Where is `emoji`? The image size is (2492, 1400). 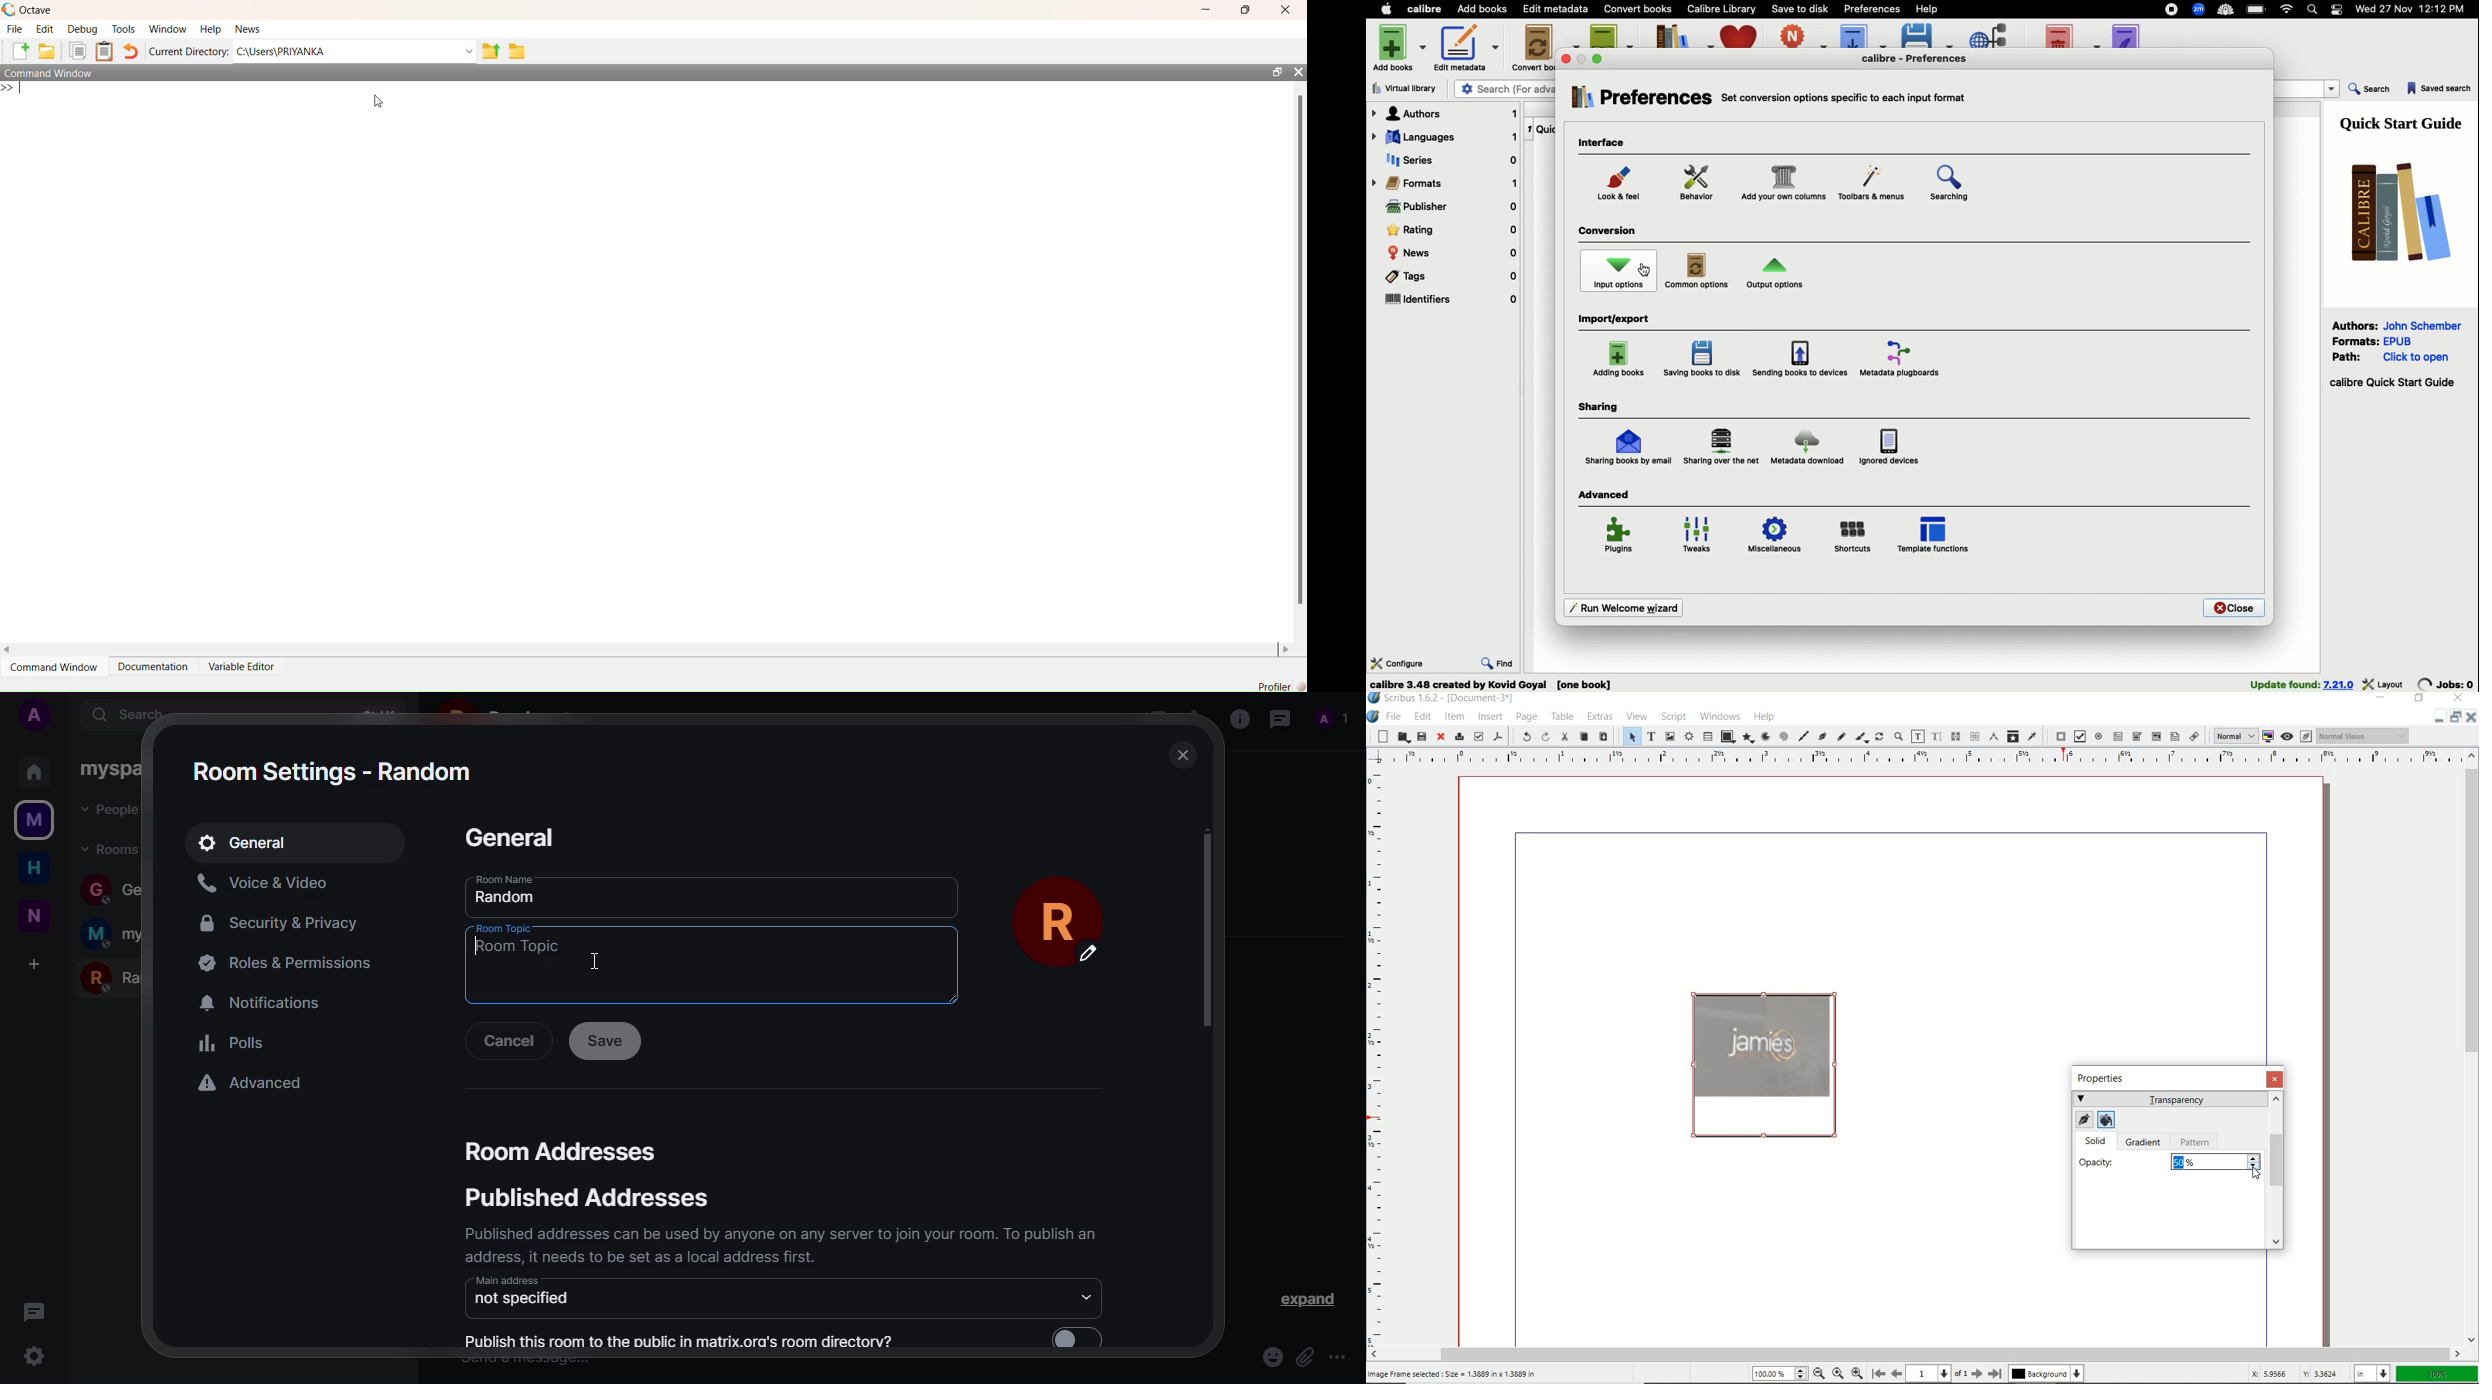
emoji is located at coordinates (1264, 1352).